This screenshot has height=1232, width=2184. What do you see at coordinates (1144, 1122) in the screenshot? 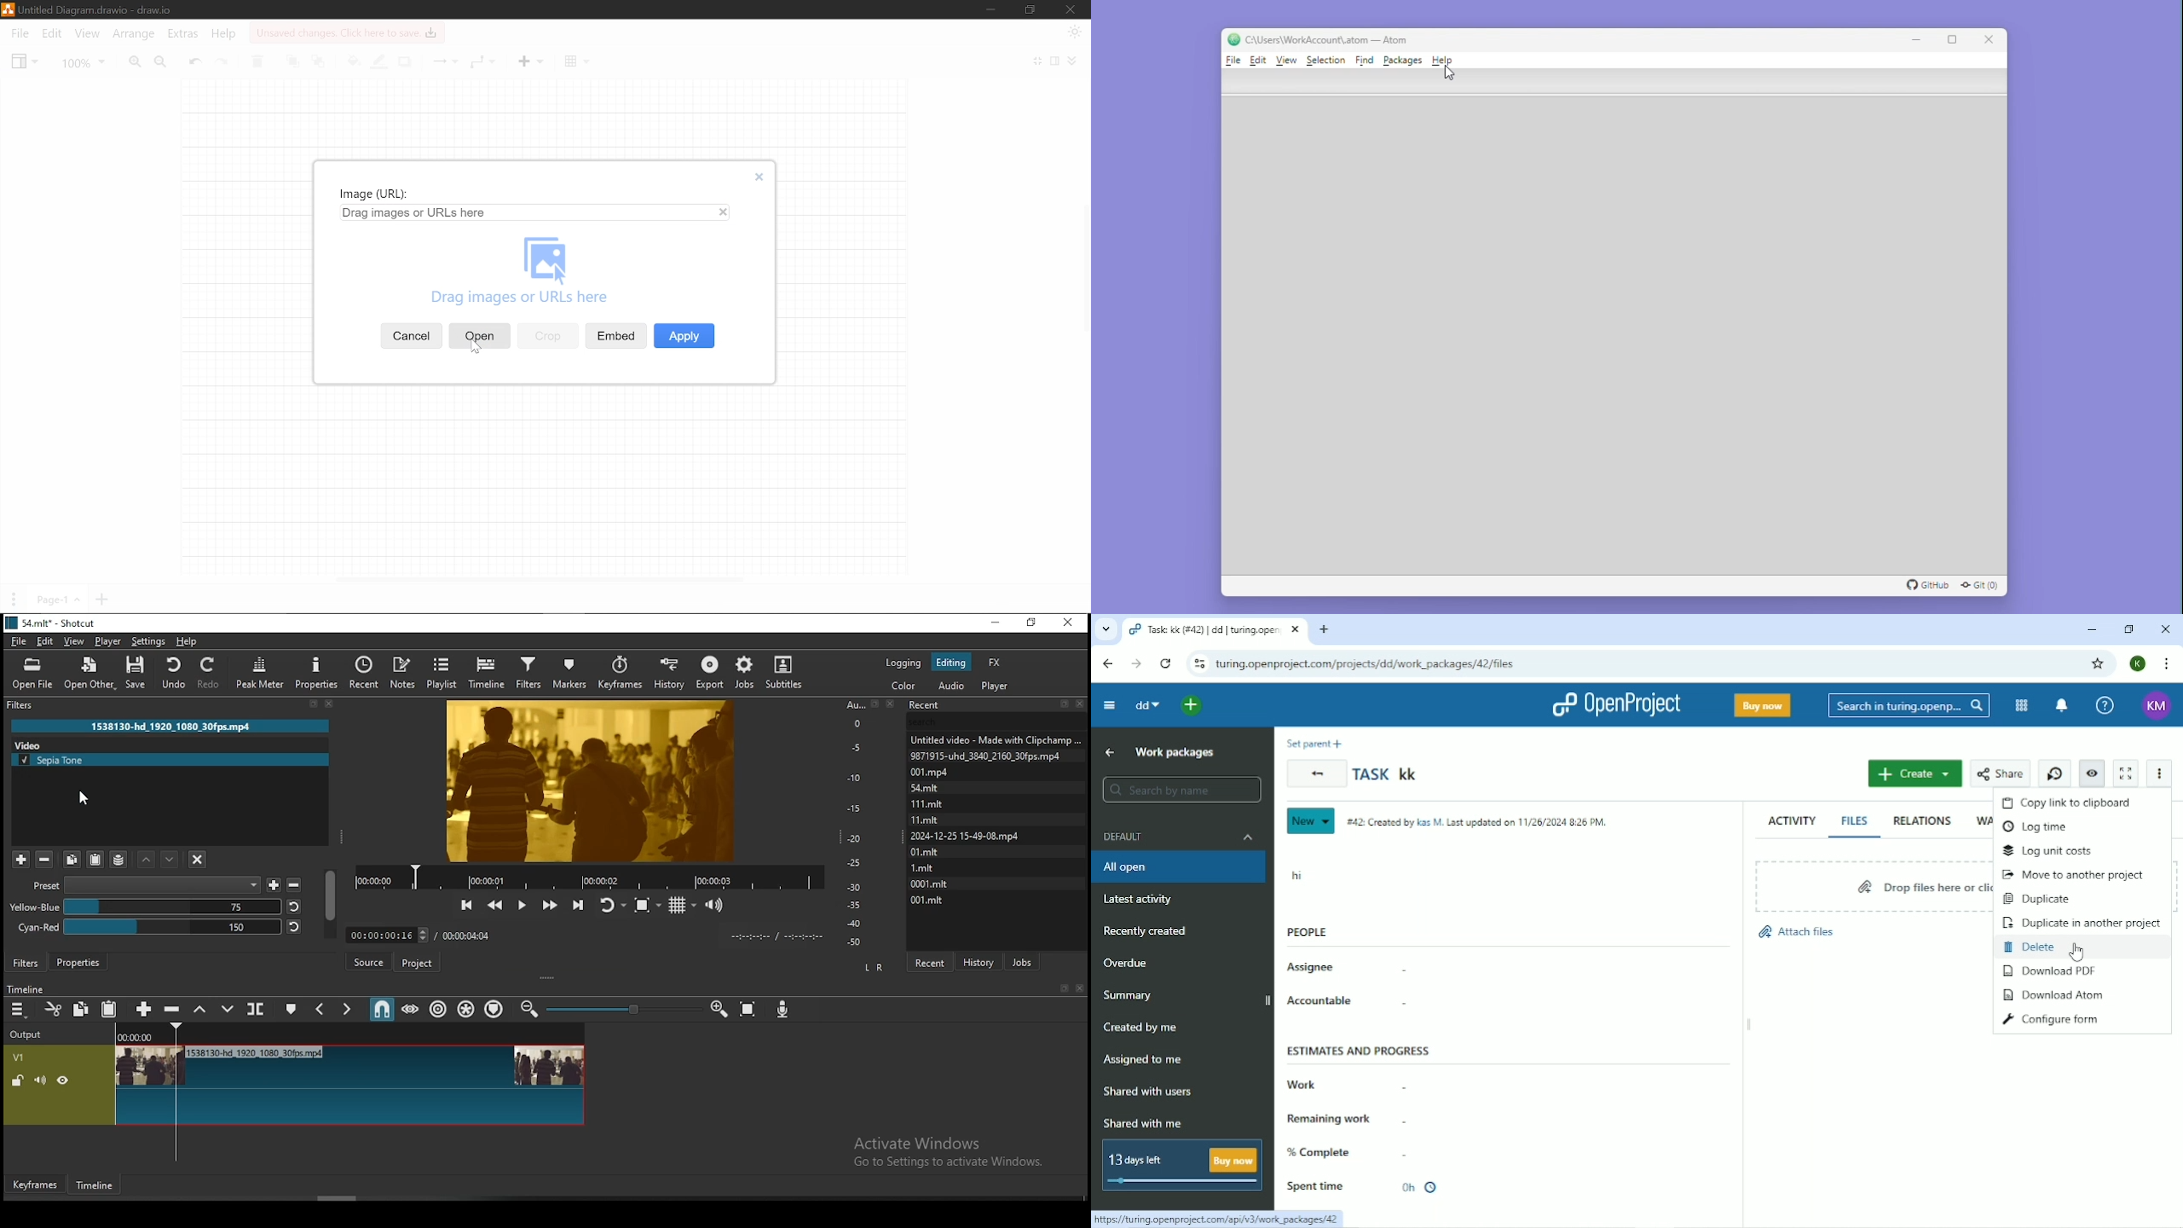
I see `Shared with me` at bounding box center [1144, 1122].